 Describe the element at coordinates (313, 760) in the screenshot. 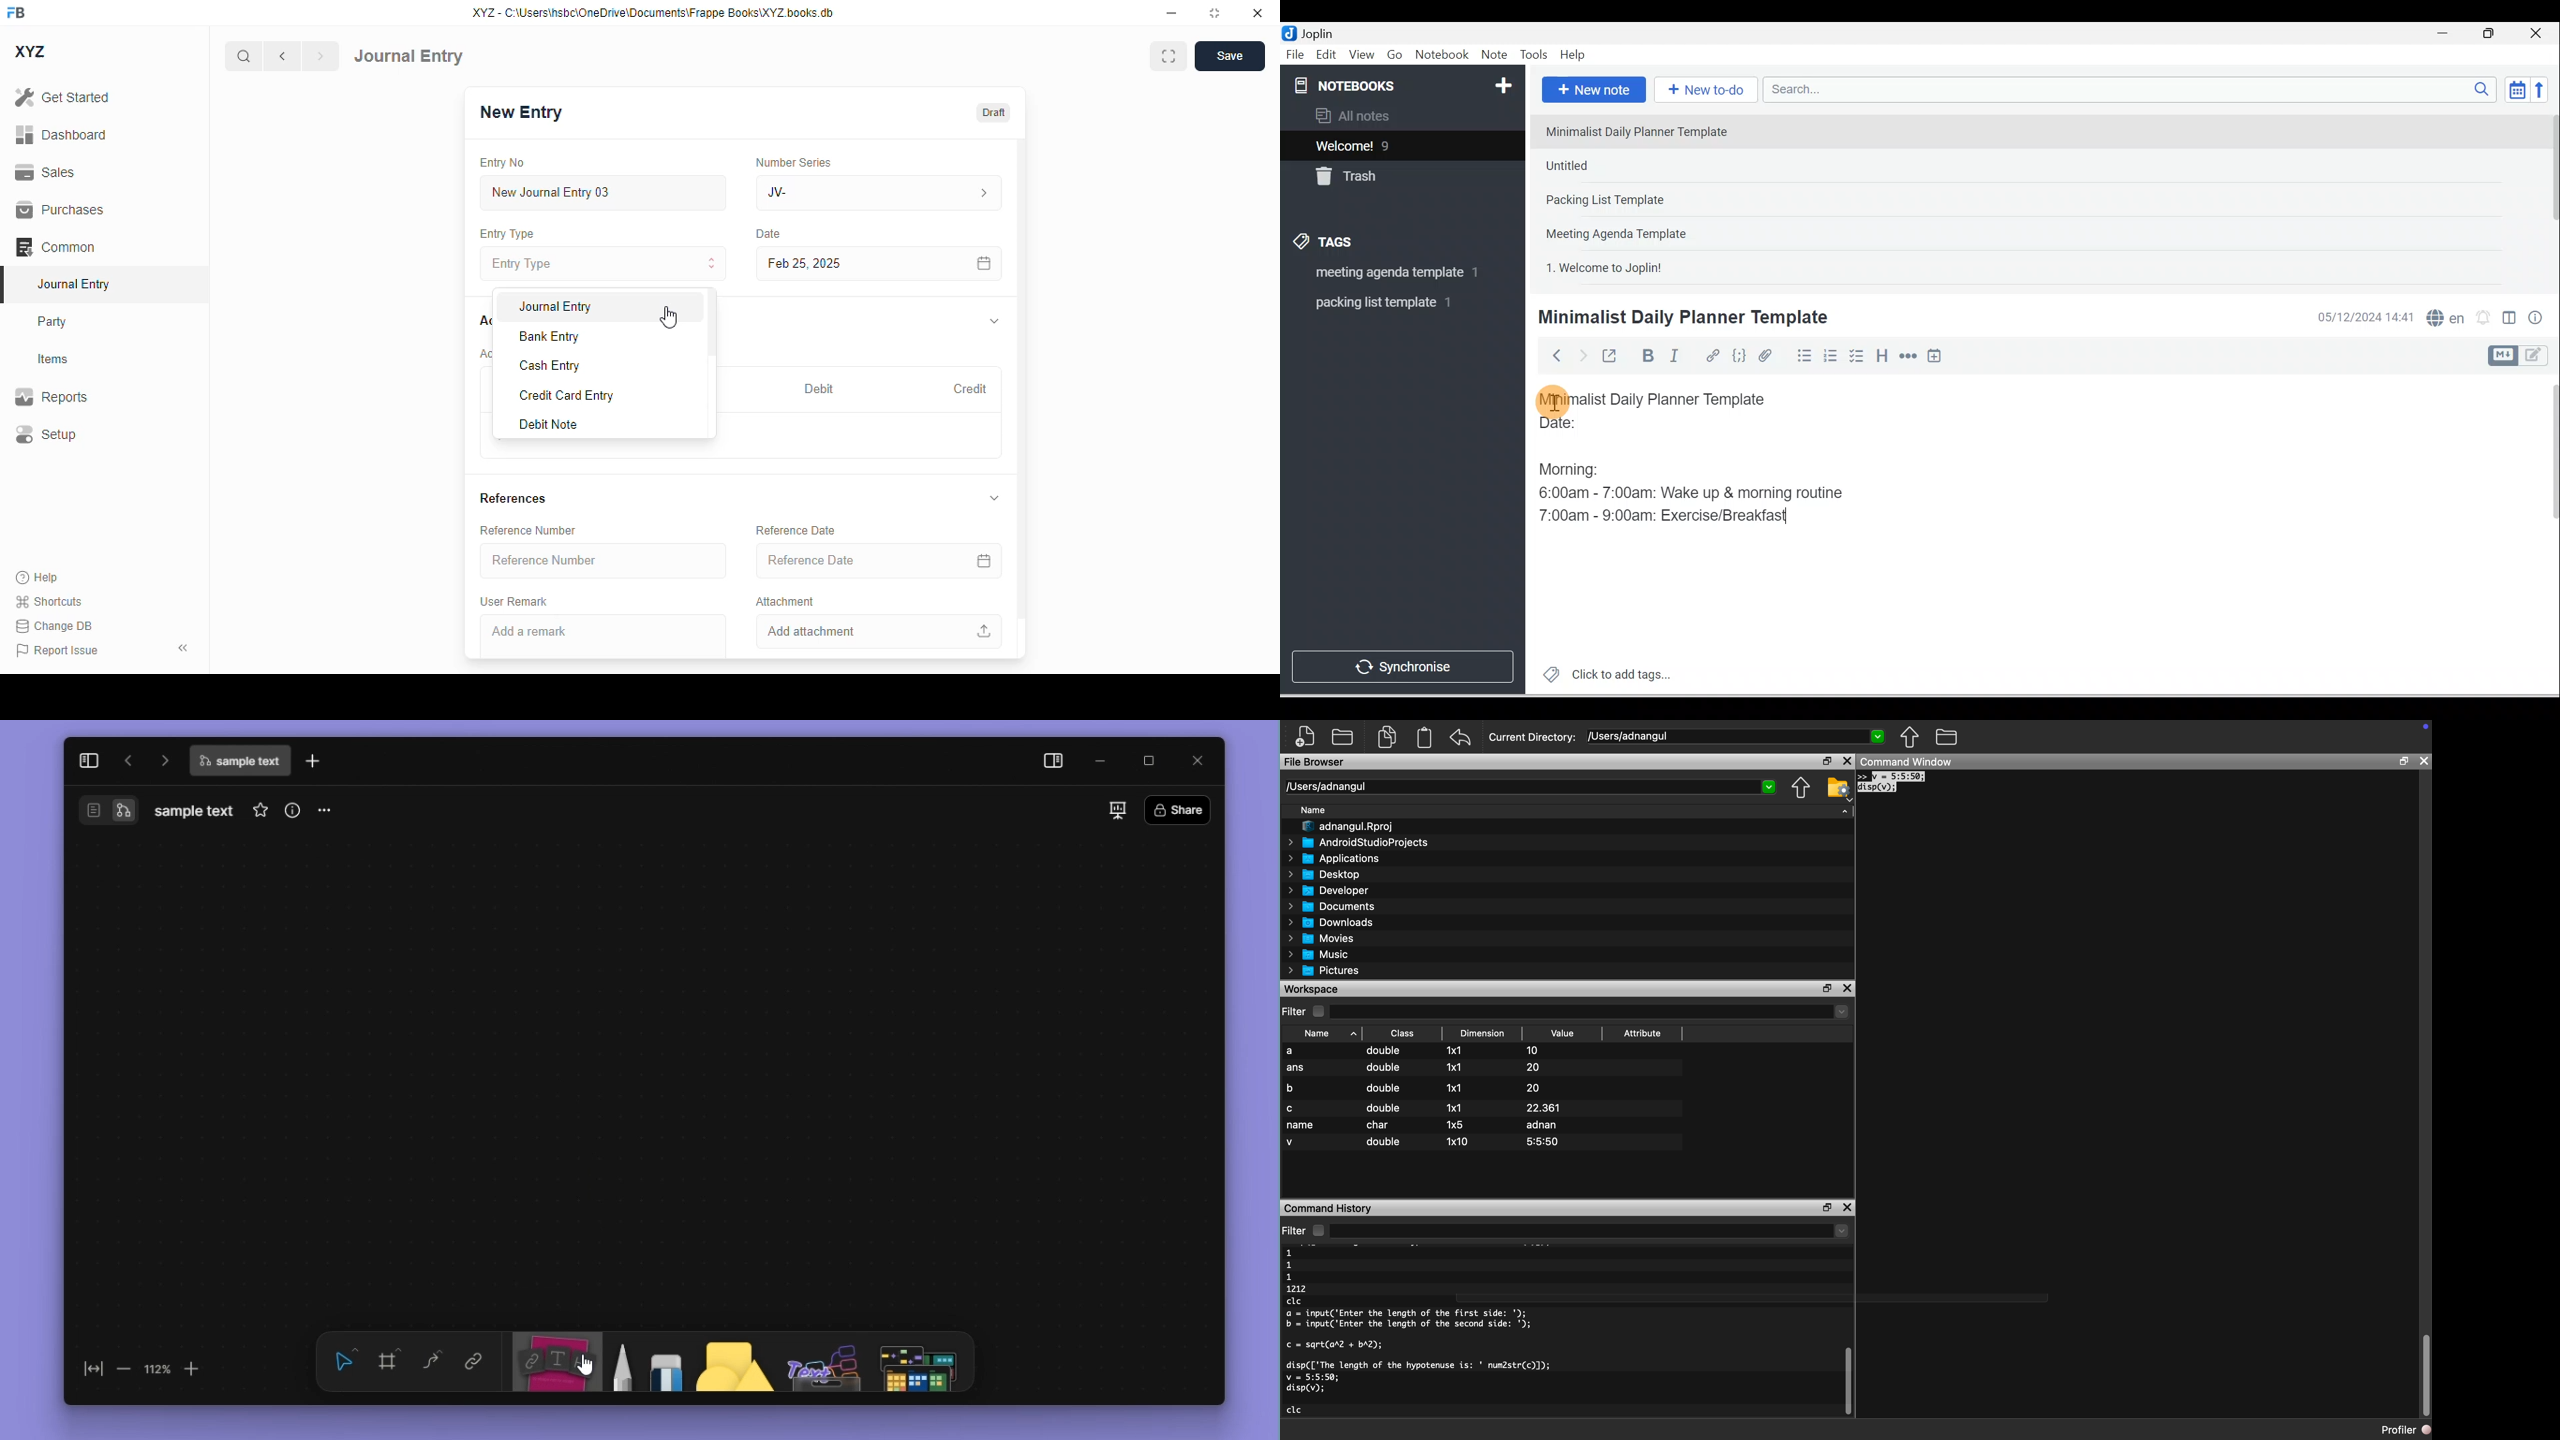

I see `new tab` at that location.